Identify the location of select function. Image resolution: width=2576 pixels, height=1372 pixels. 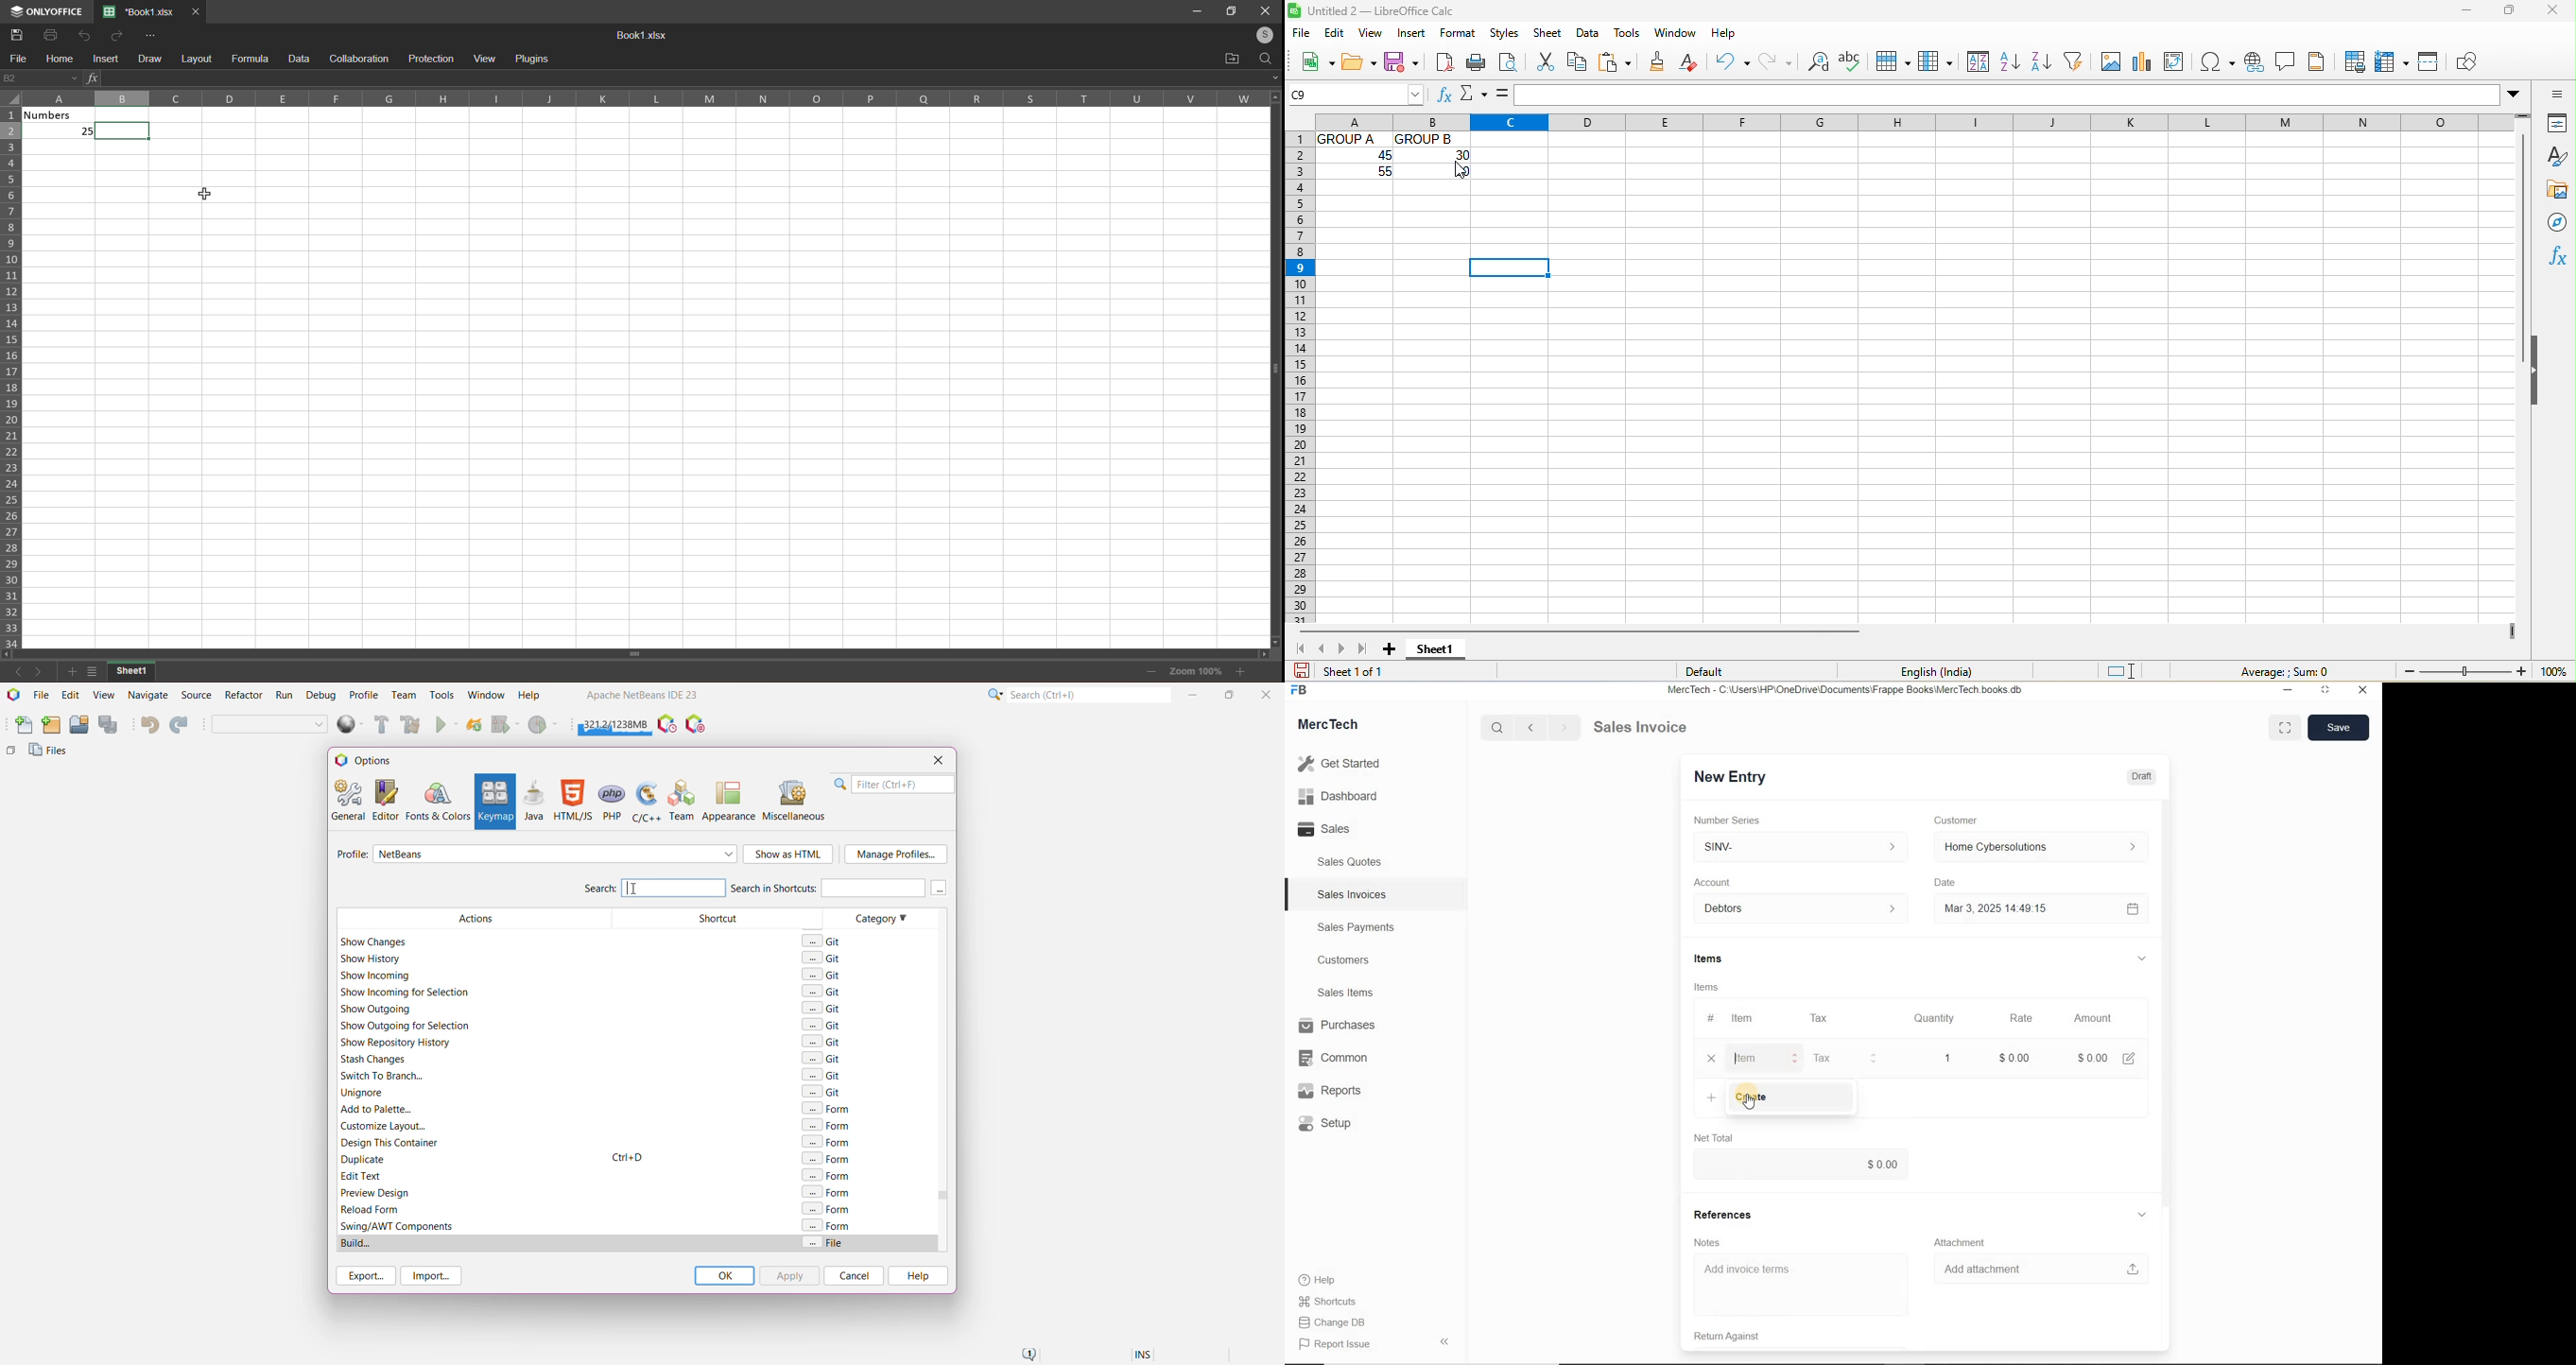
(1475, 96).